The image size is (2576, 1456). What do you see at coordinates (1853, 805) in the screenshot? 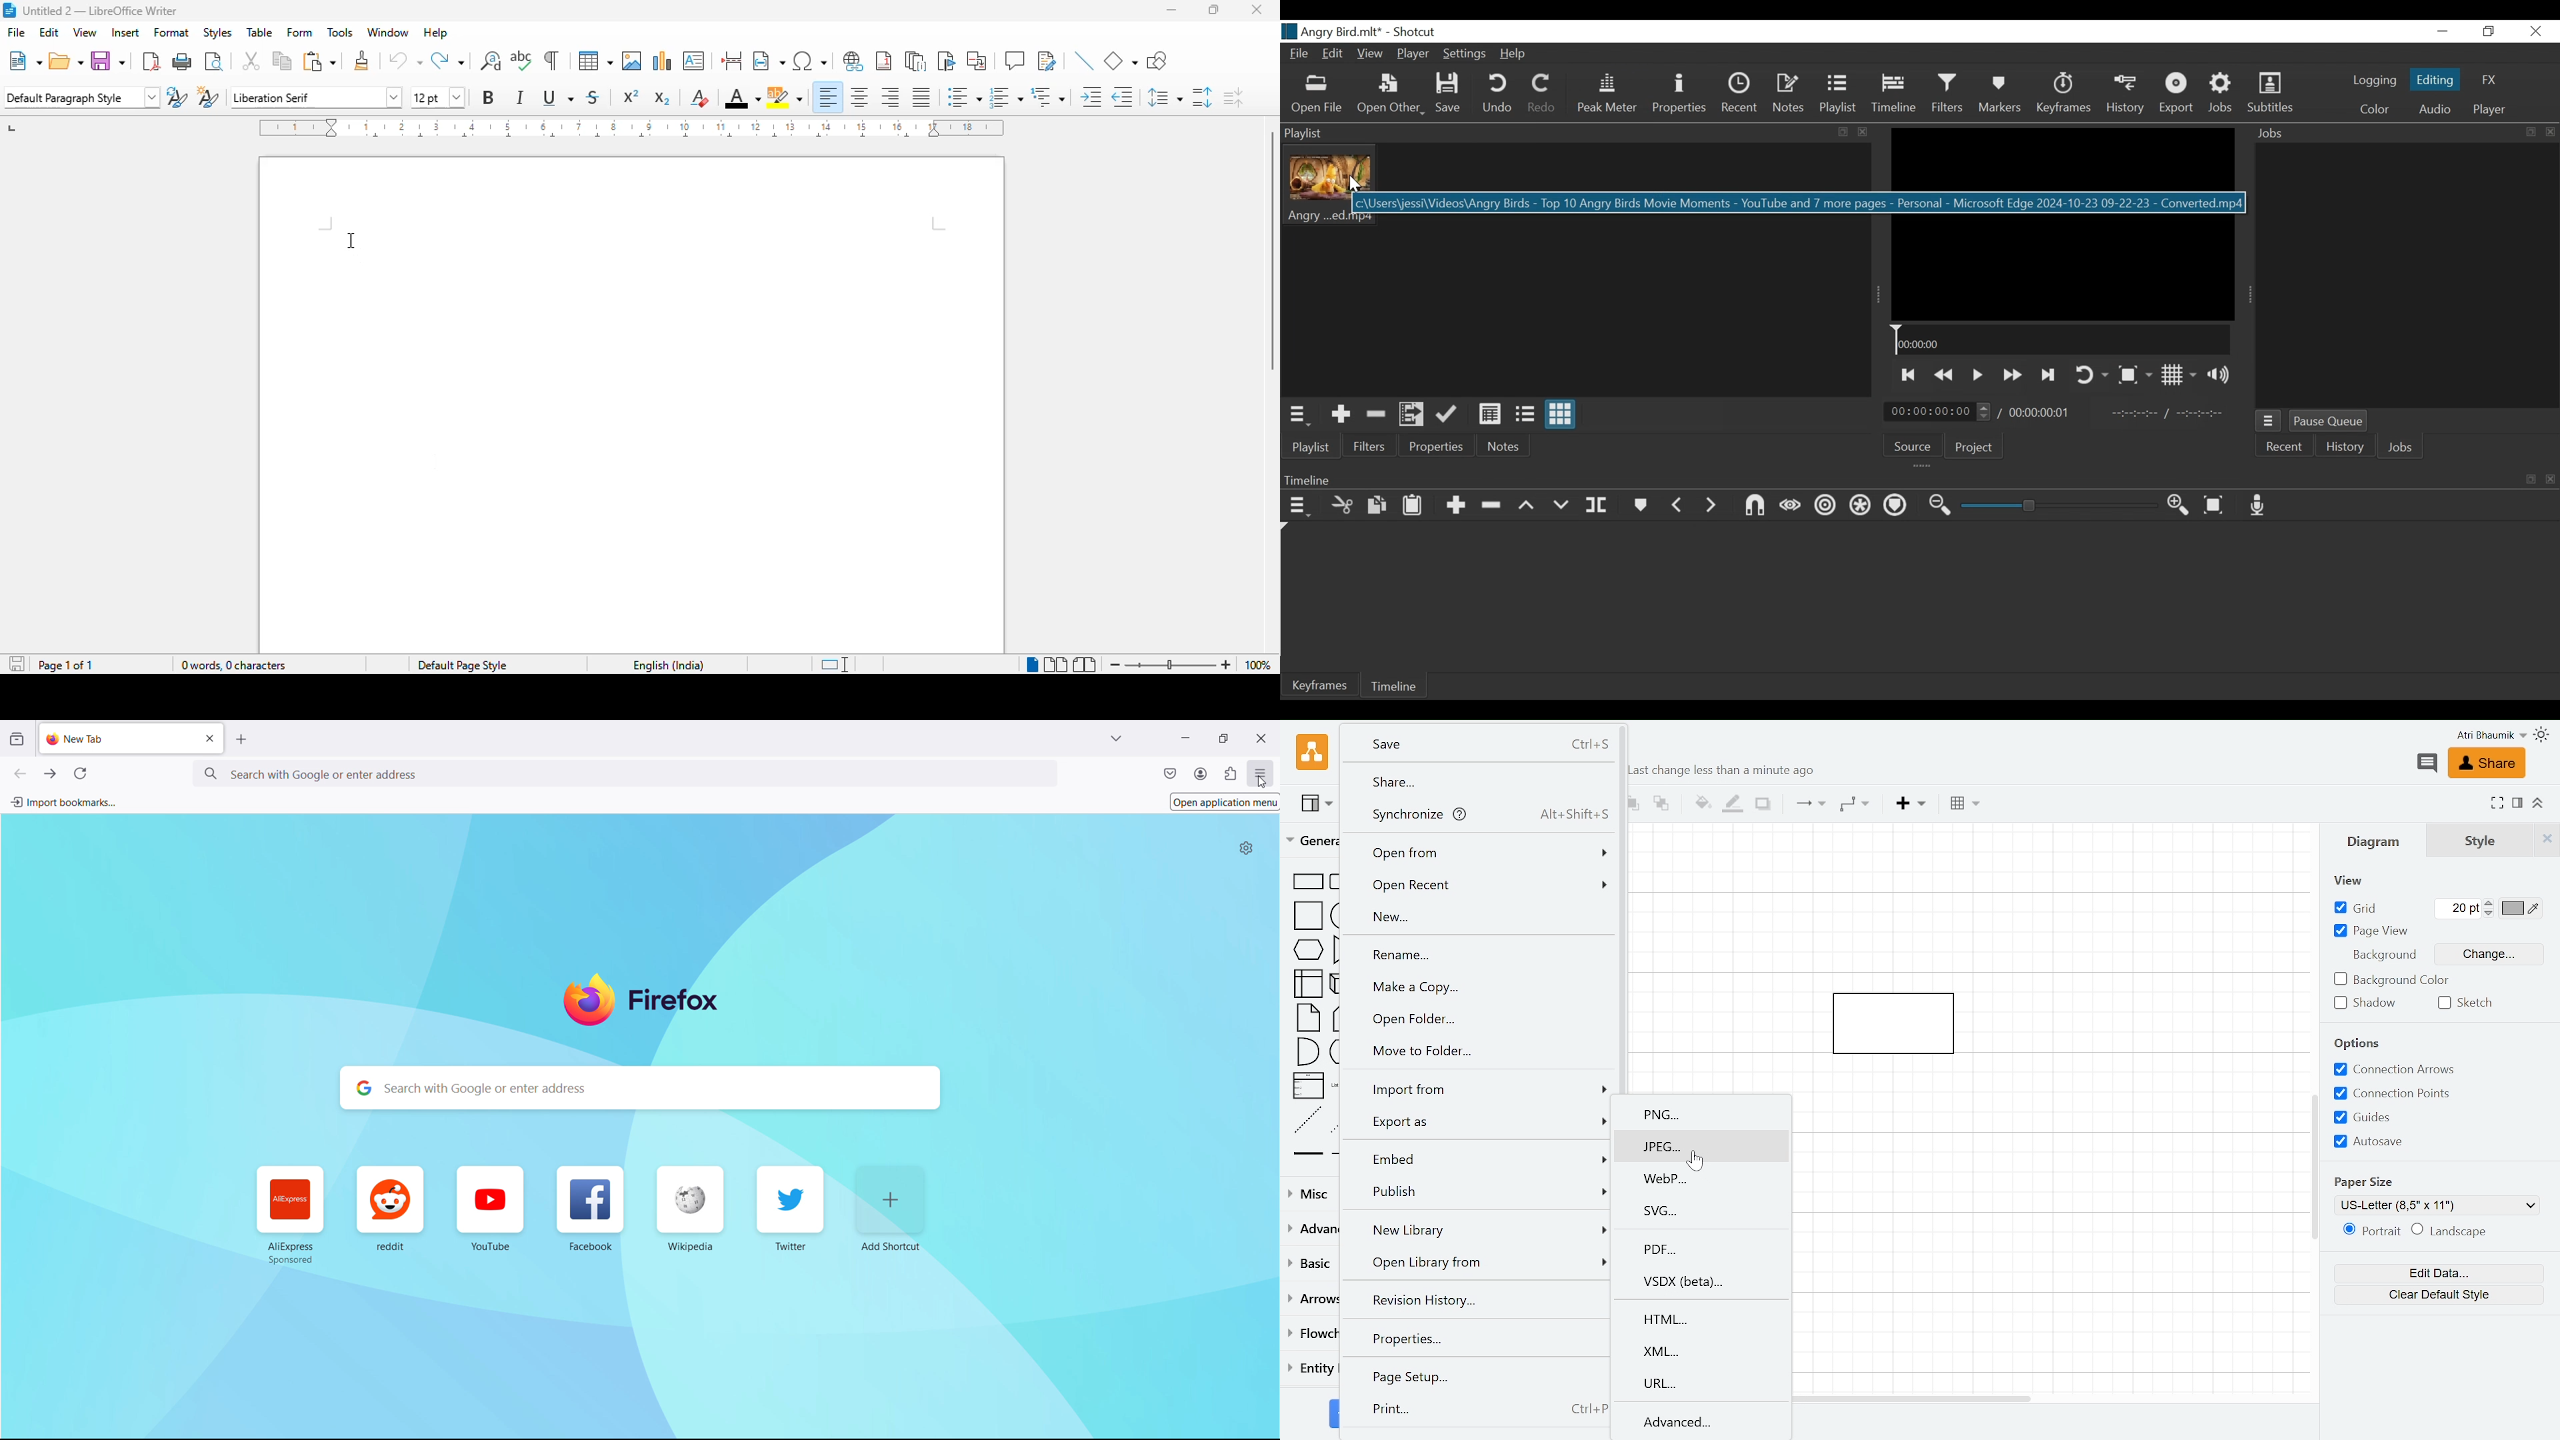
I see `Waypoints` at bounding box center [1853, 805].